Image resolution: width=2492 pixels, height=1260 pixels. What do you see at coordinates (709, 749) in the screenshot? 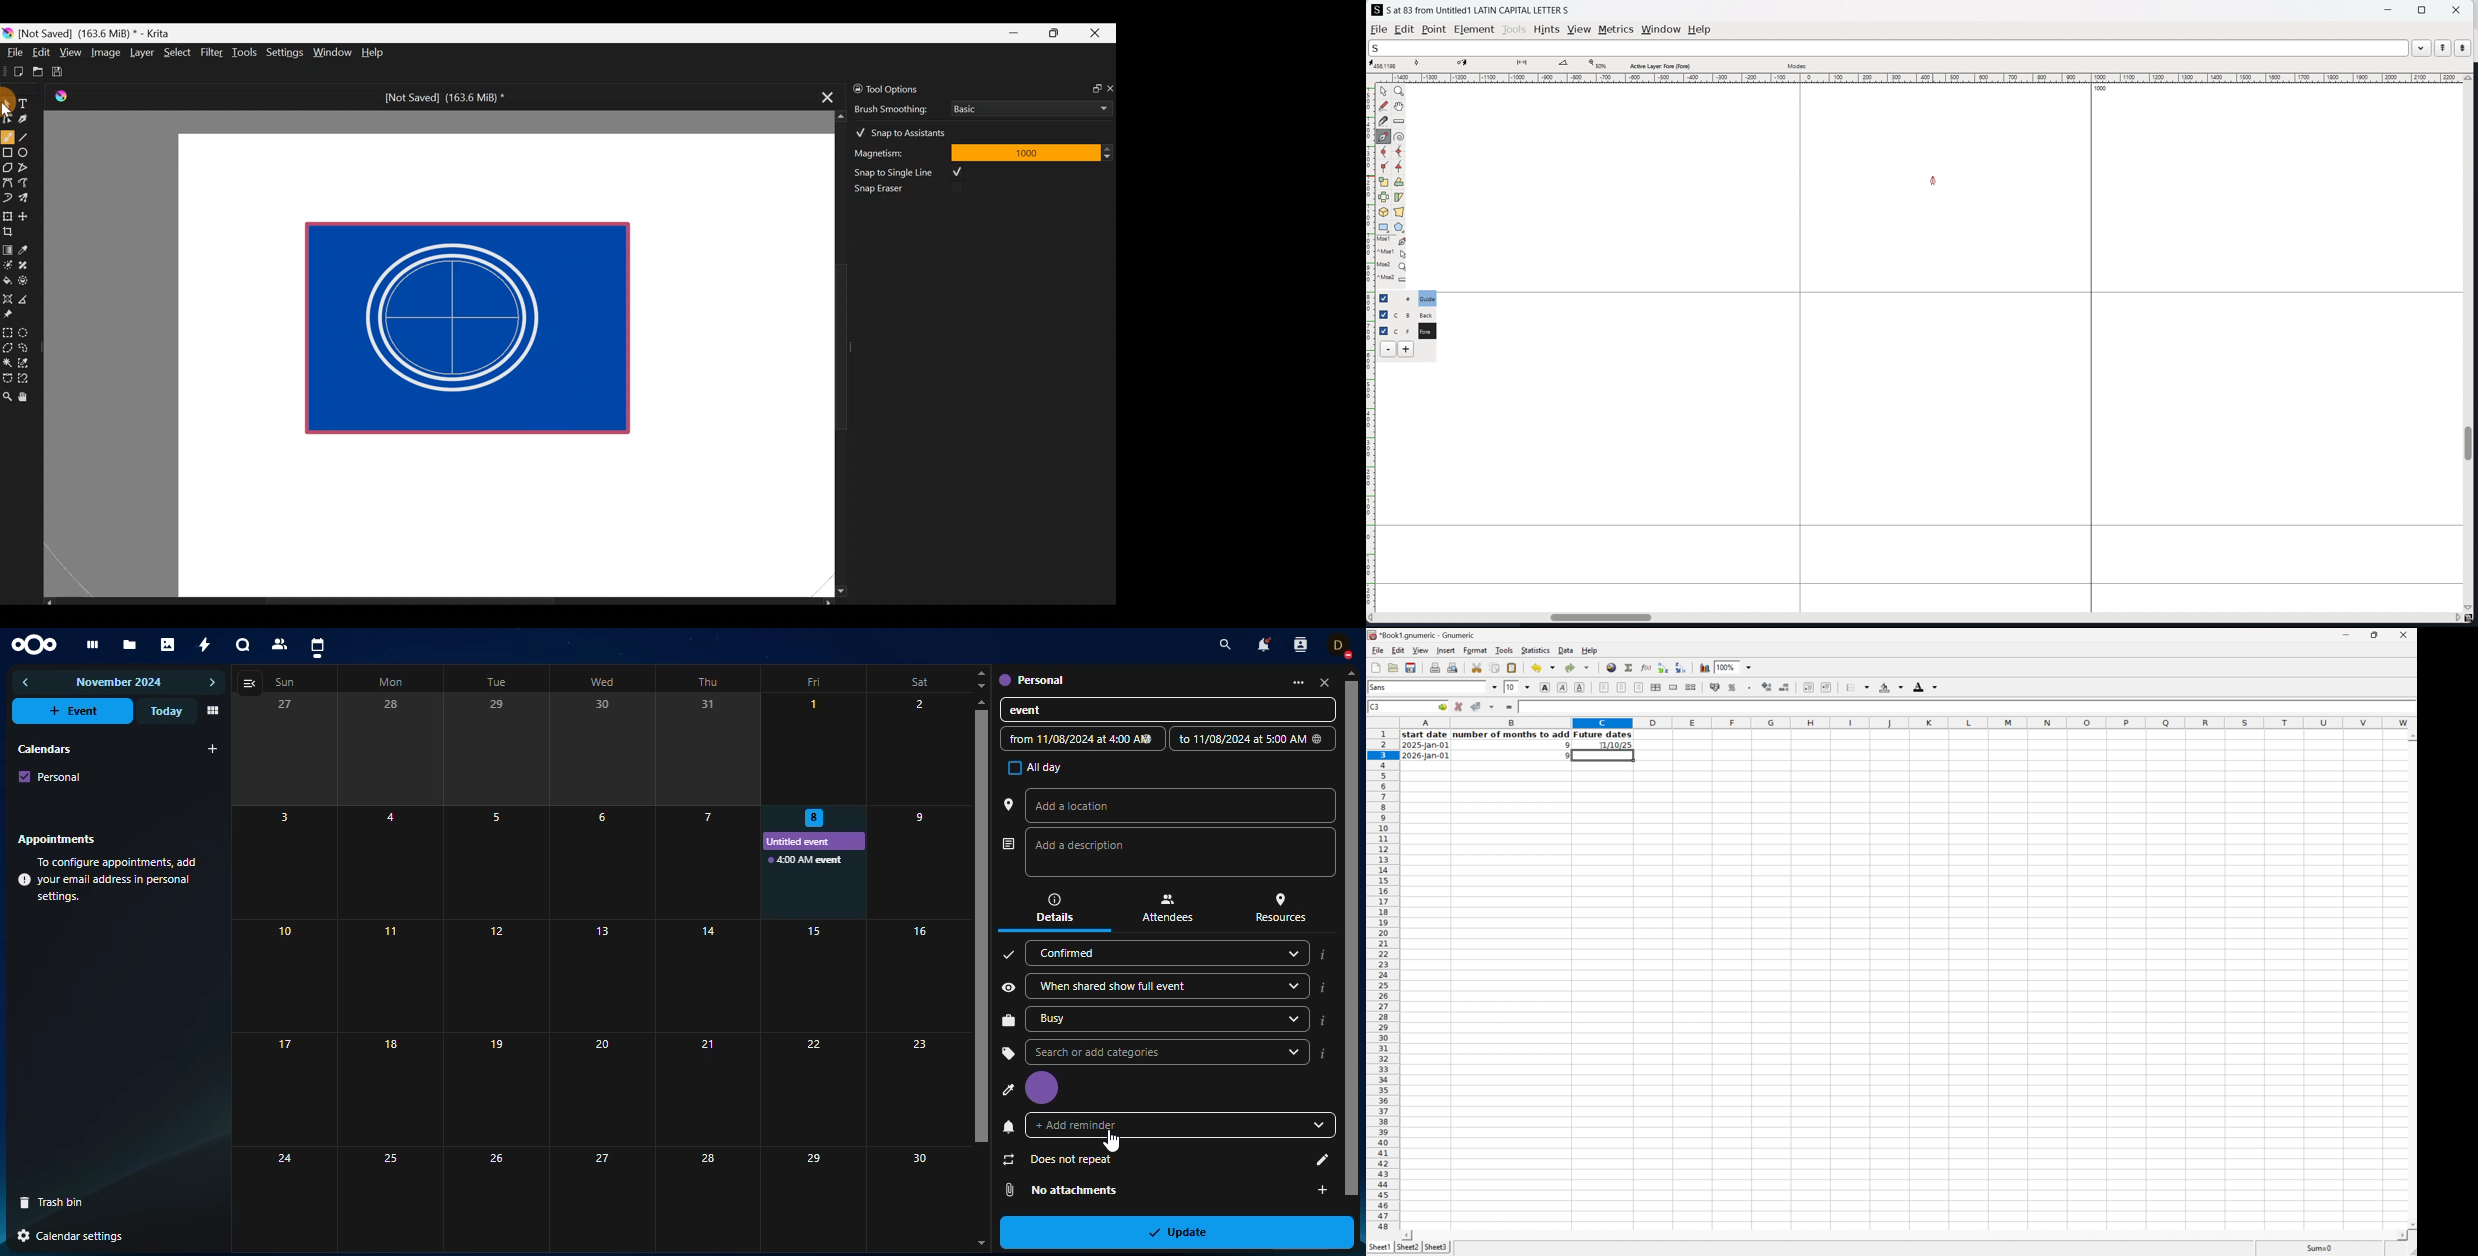
I see `31` at bounding box center [709, 749].